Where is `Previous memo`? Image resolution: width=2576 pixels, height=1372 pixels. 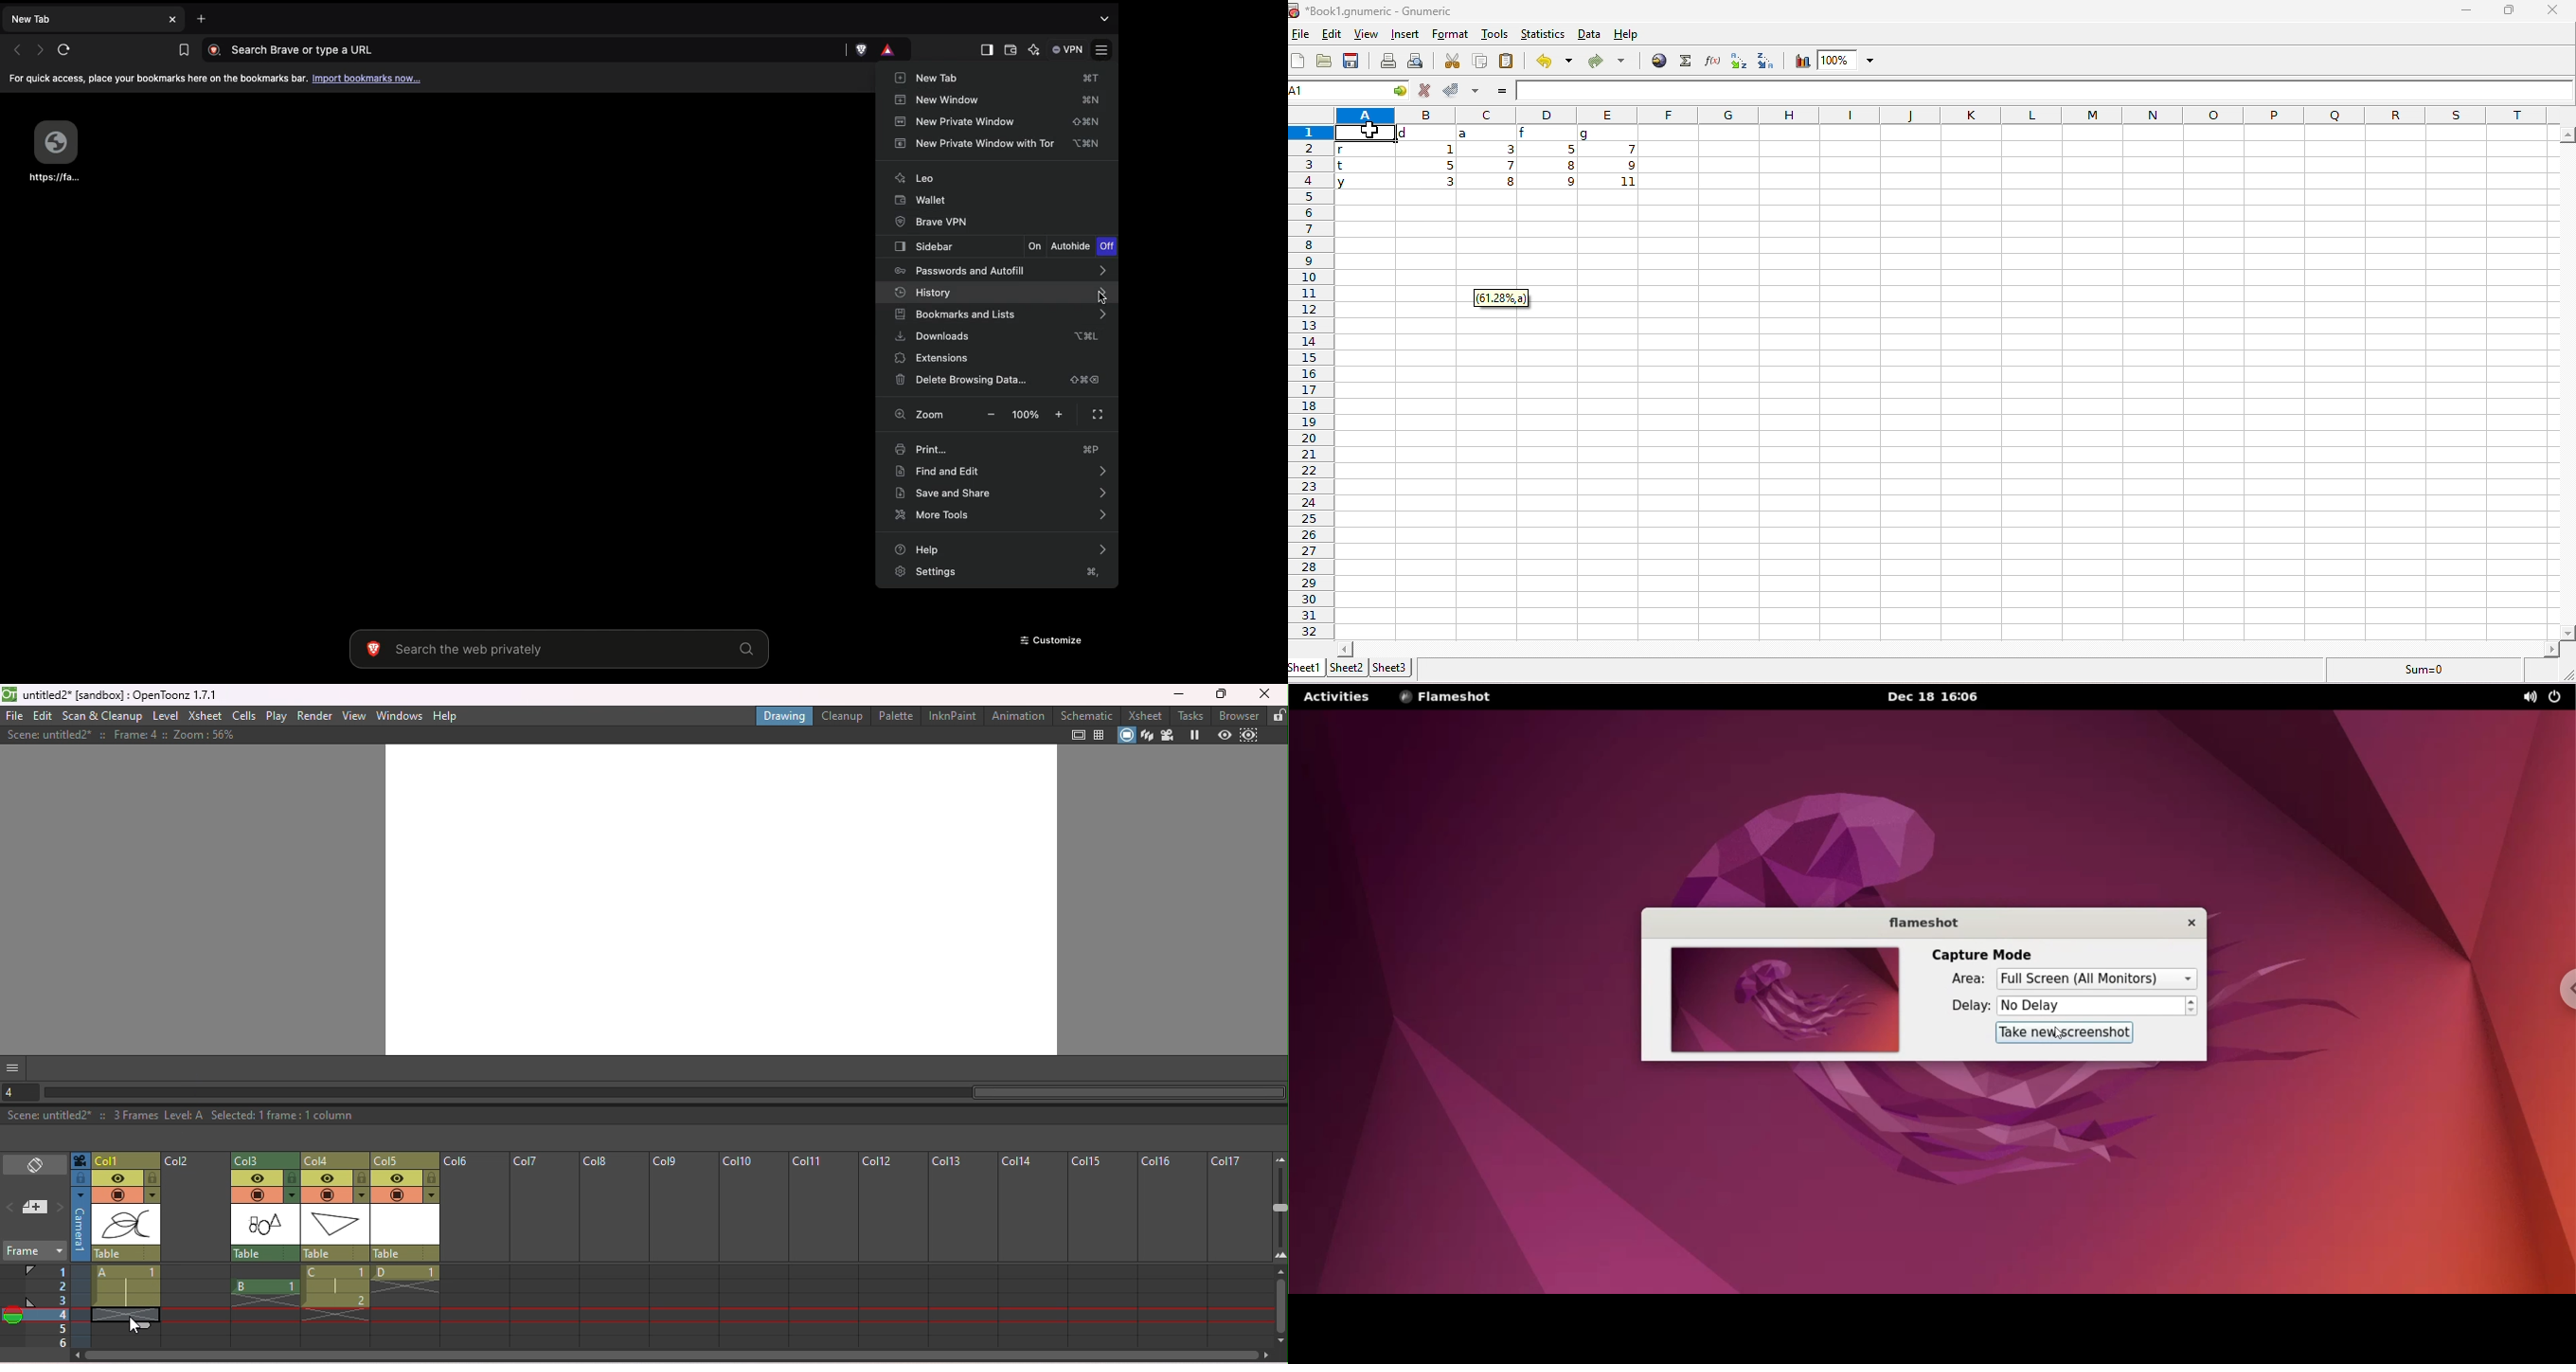 Previous memo is located at coordinates (11, 1210).